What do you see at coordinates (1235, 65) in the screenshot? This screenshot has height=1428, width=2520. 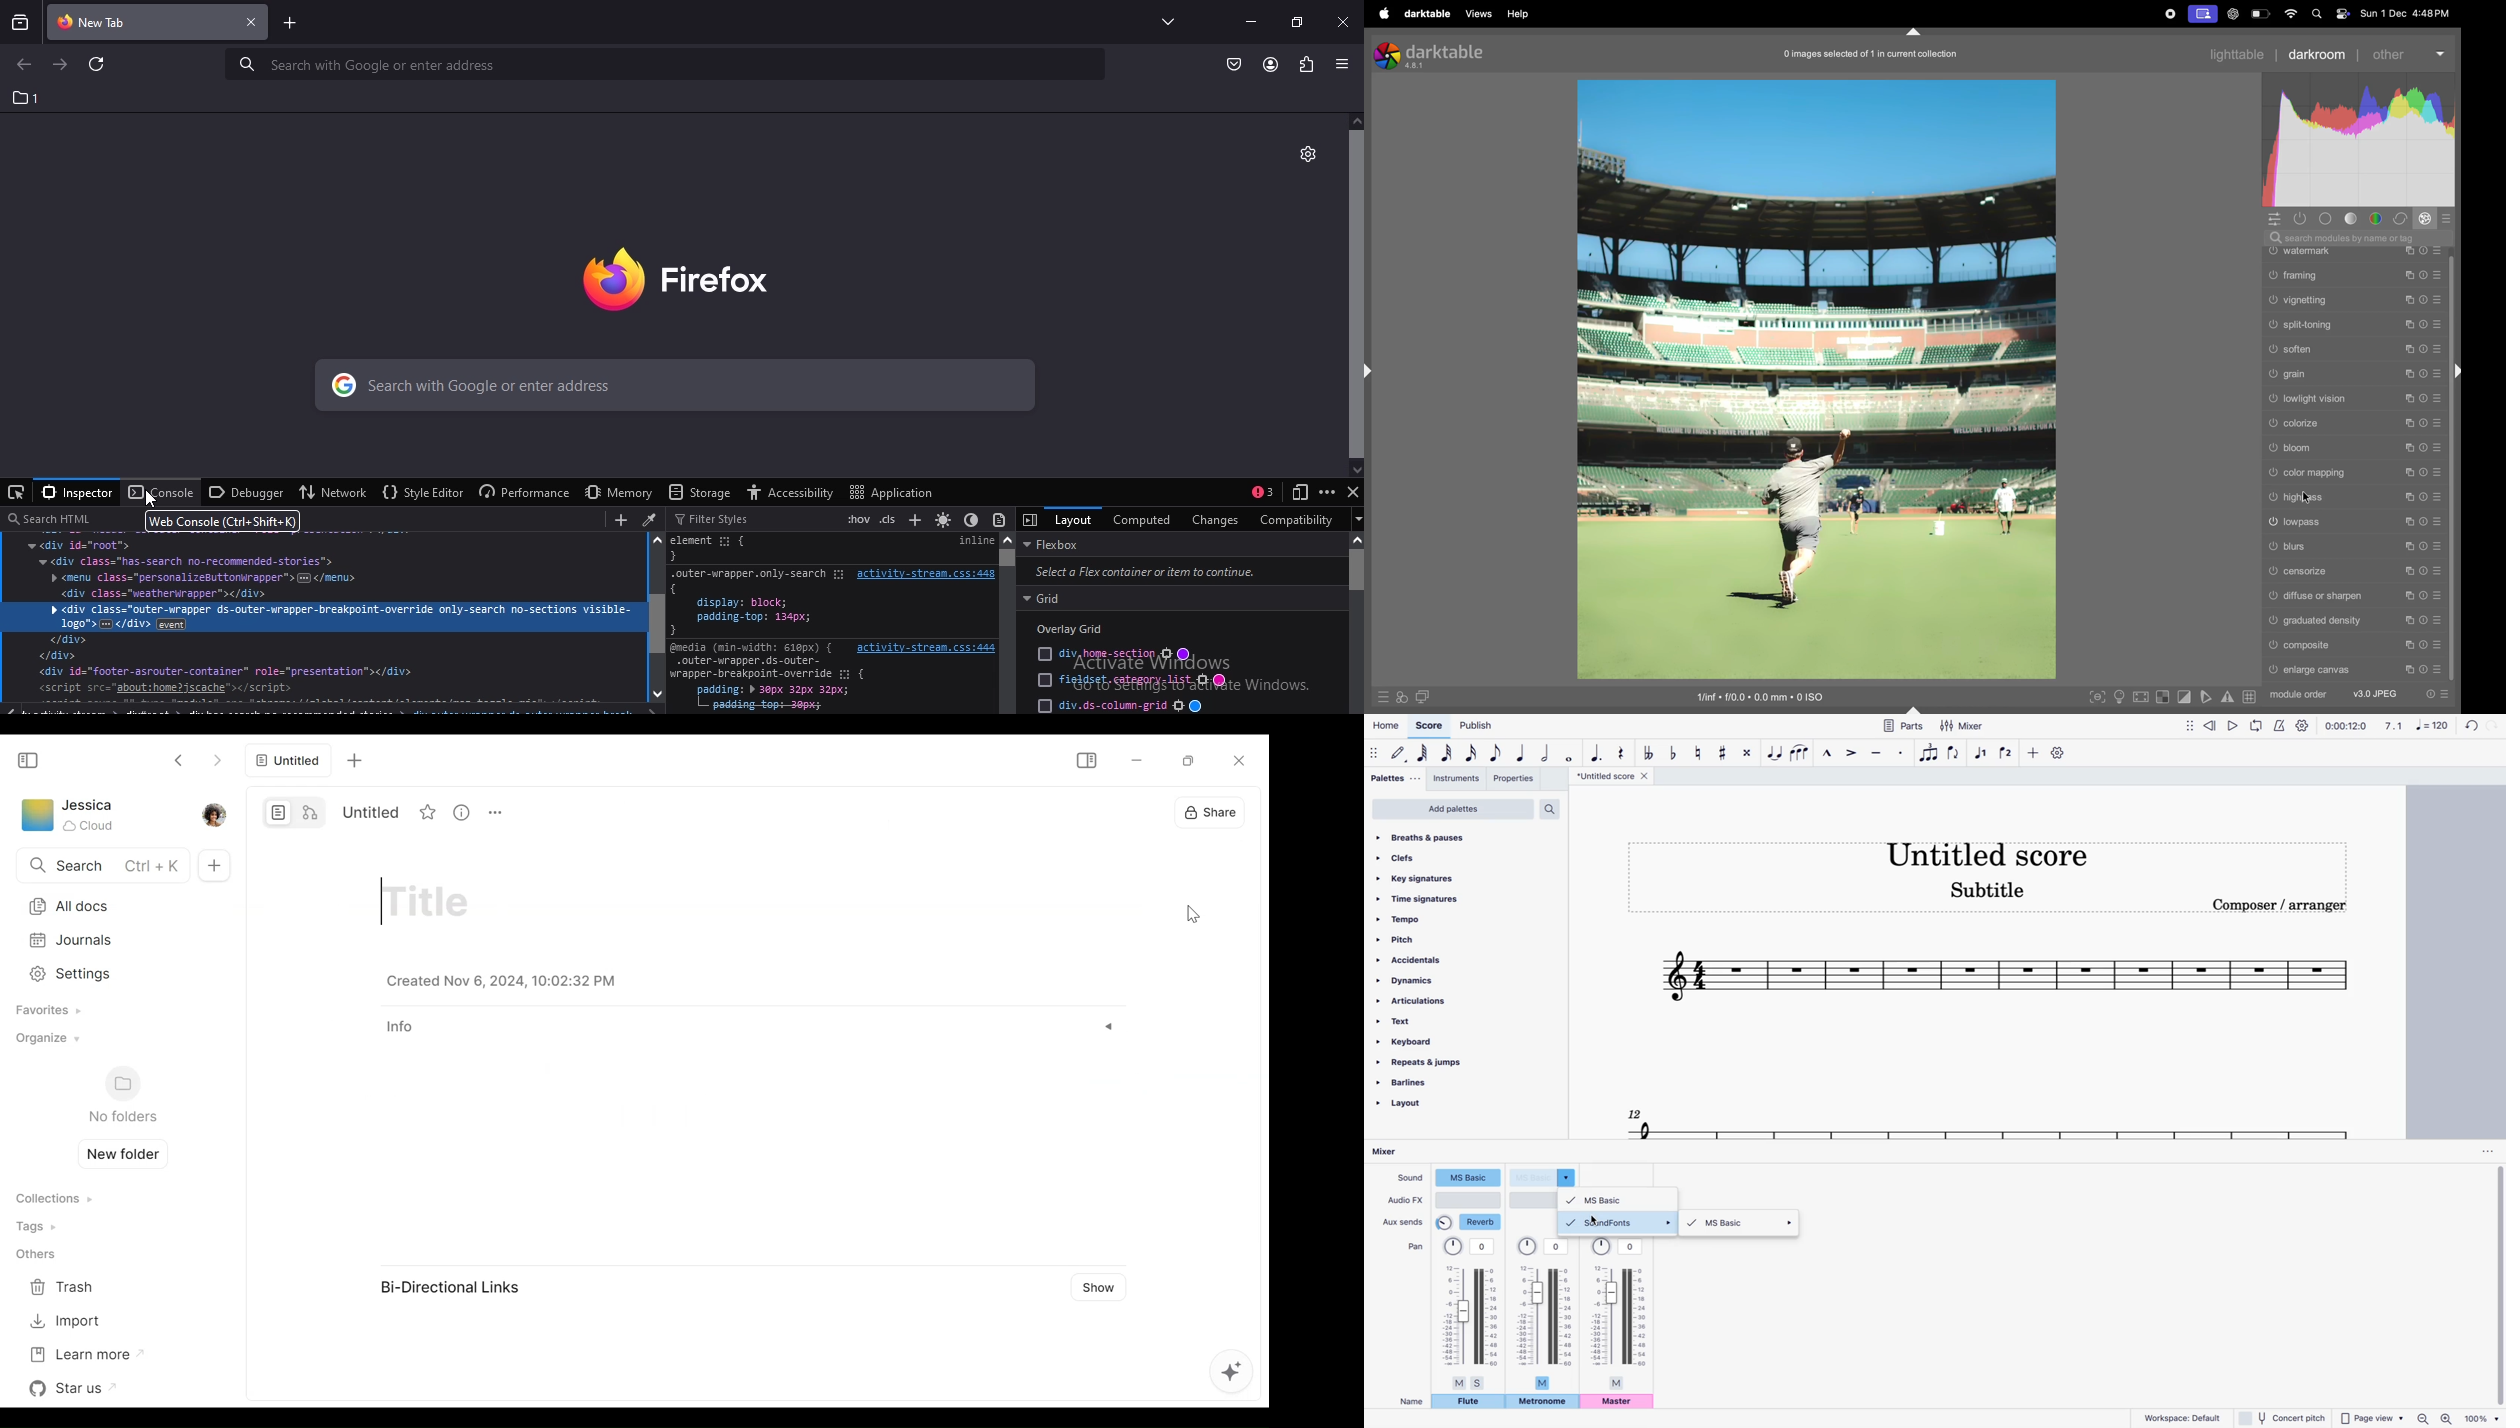 I see `save to pocket` at bounding box center [1235, 65].